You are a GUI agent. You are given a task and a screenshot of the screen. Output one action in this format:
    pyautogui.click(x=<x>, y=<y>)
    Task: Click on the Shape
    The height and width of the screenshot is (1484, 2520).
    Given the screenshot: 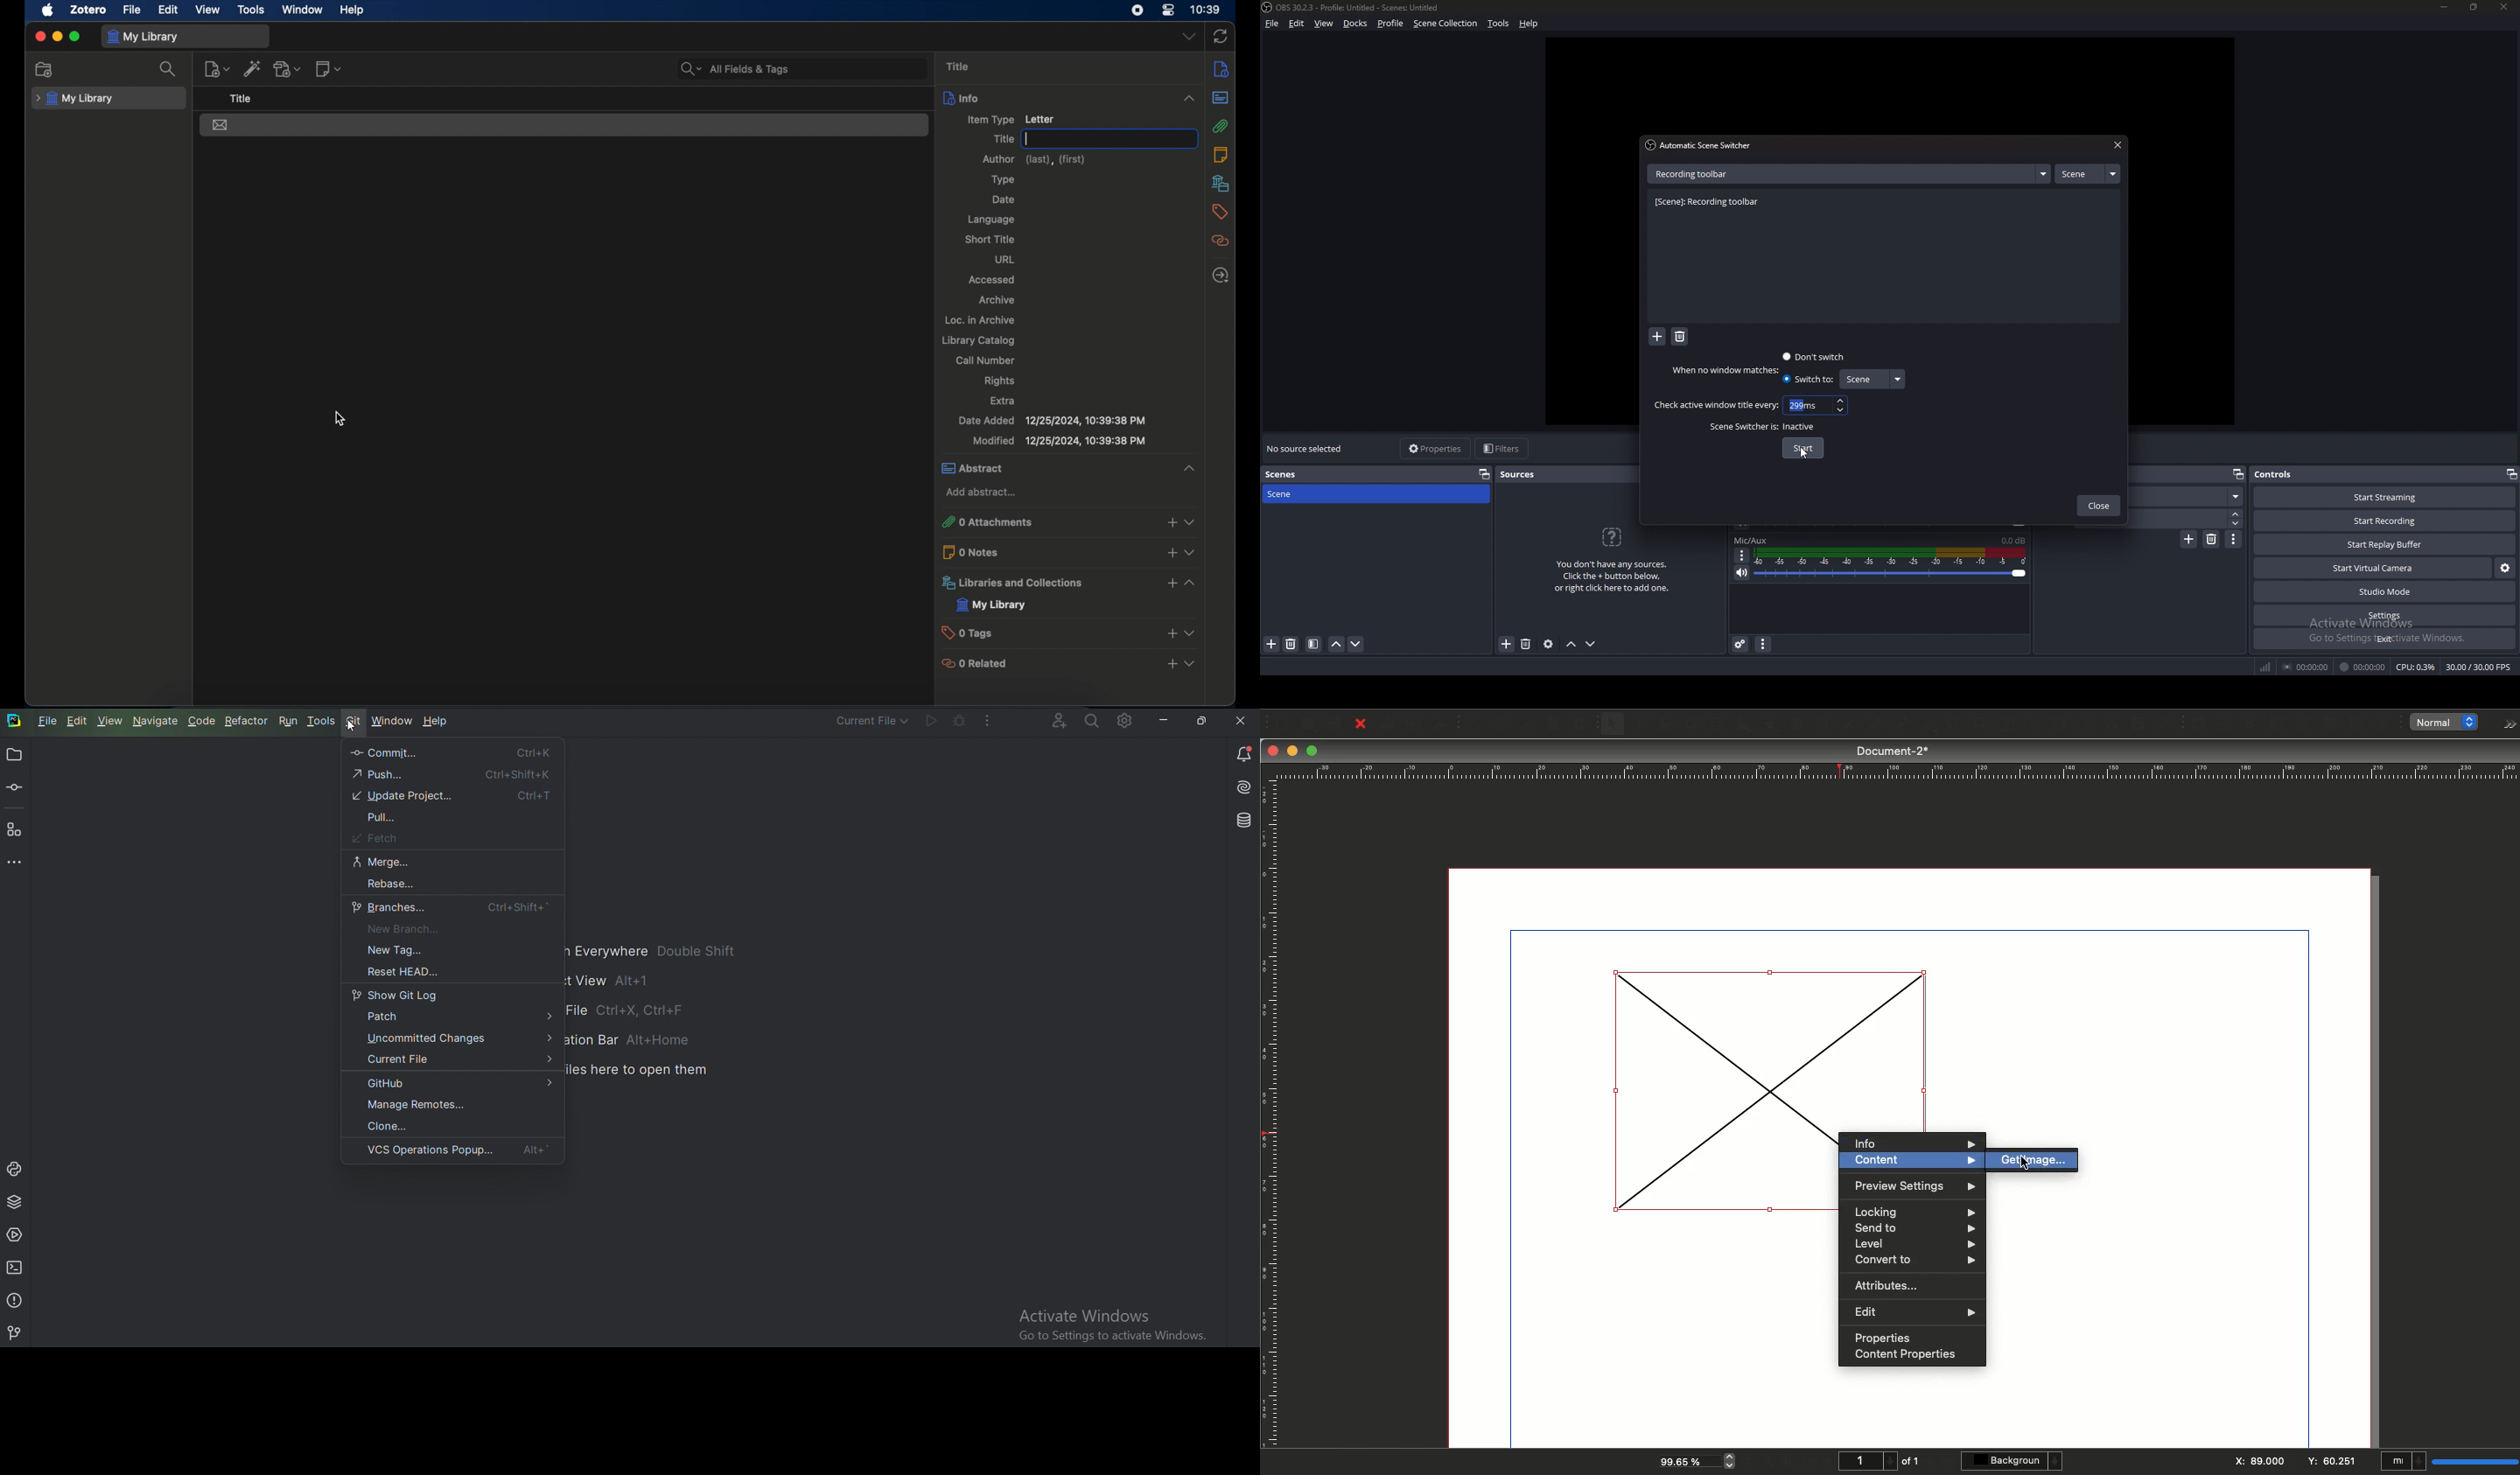 What is the action you would take?
    pyautogui.click(x=1746, y=725)
    